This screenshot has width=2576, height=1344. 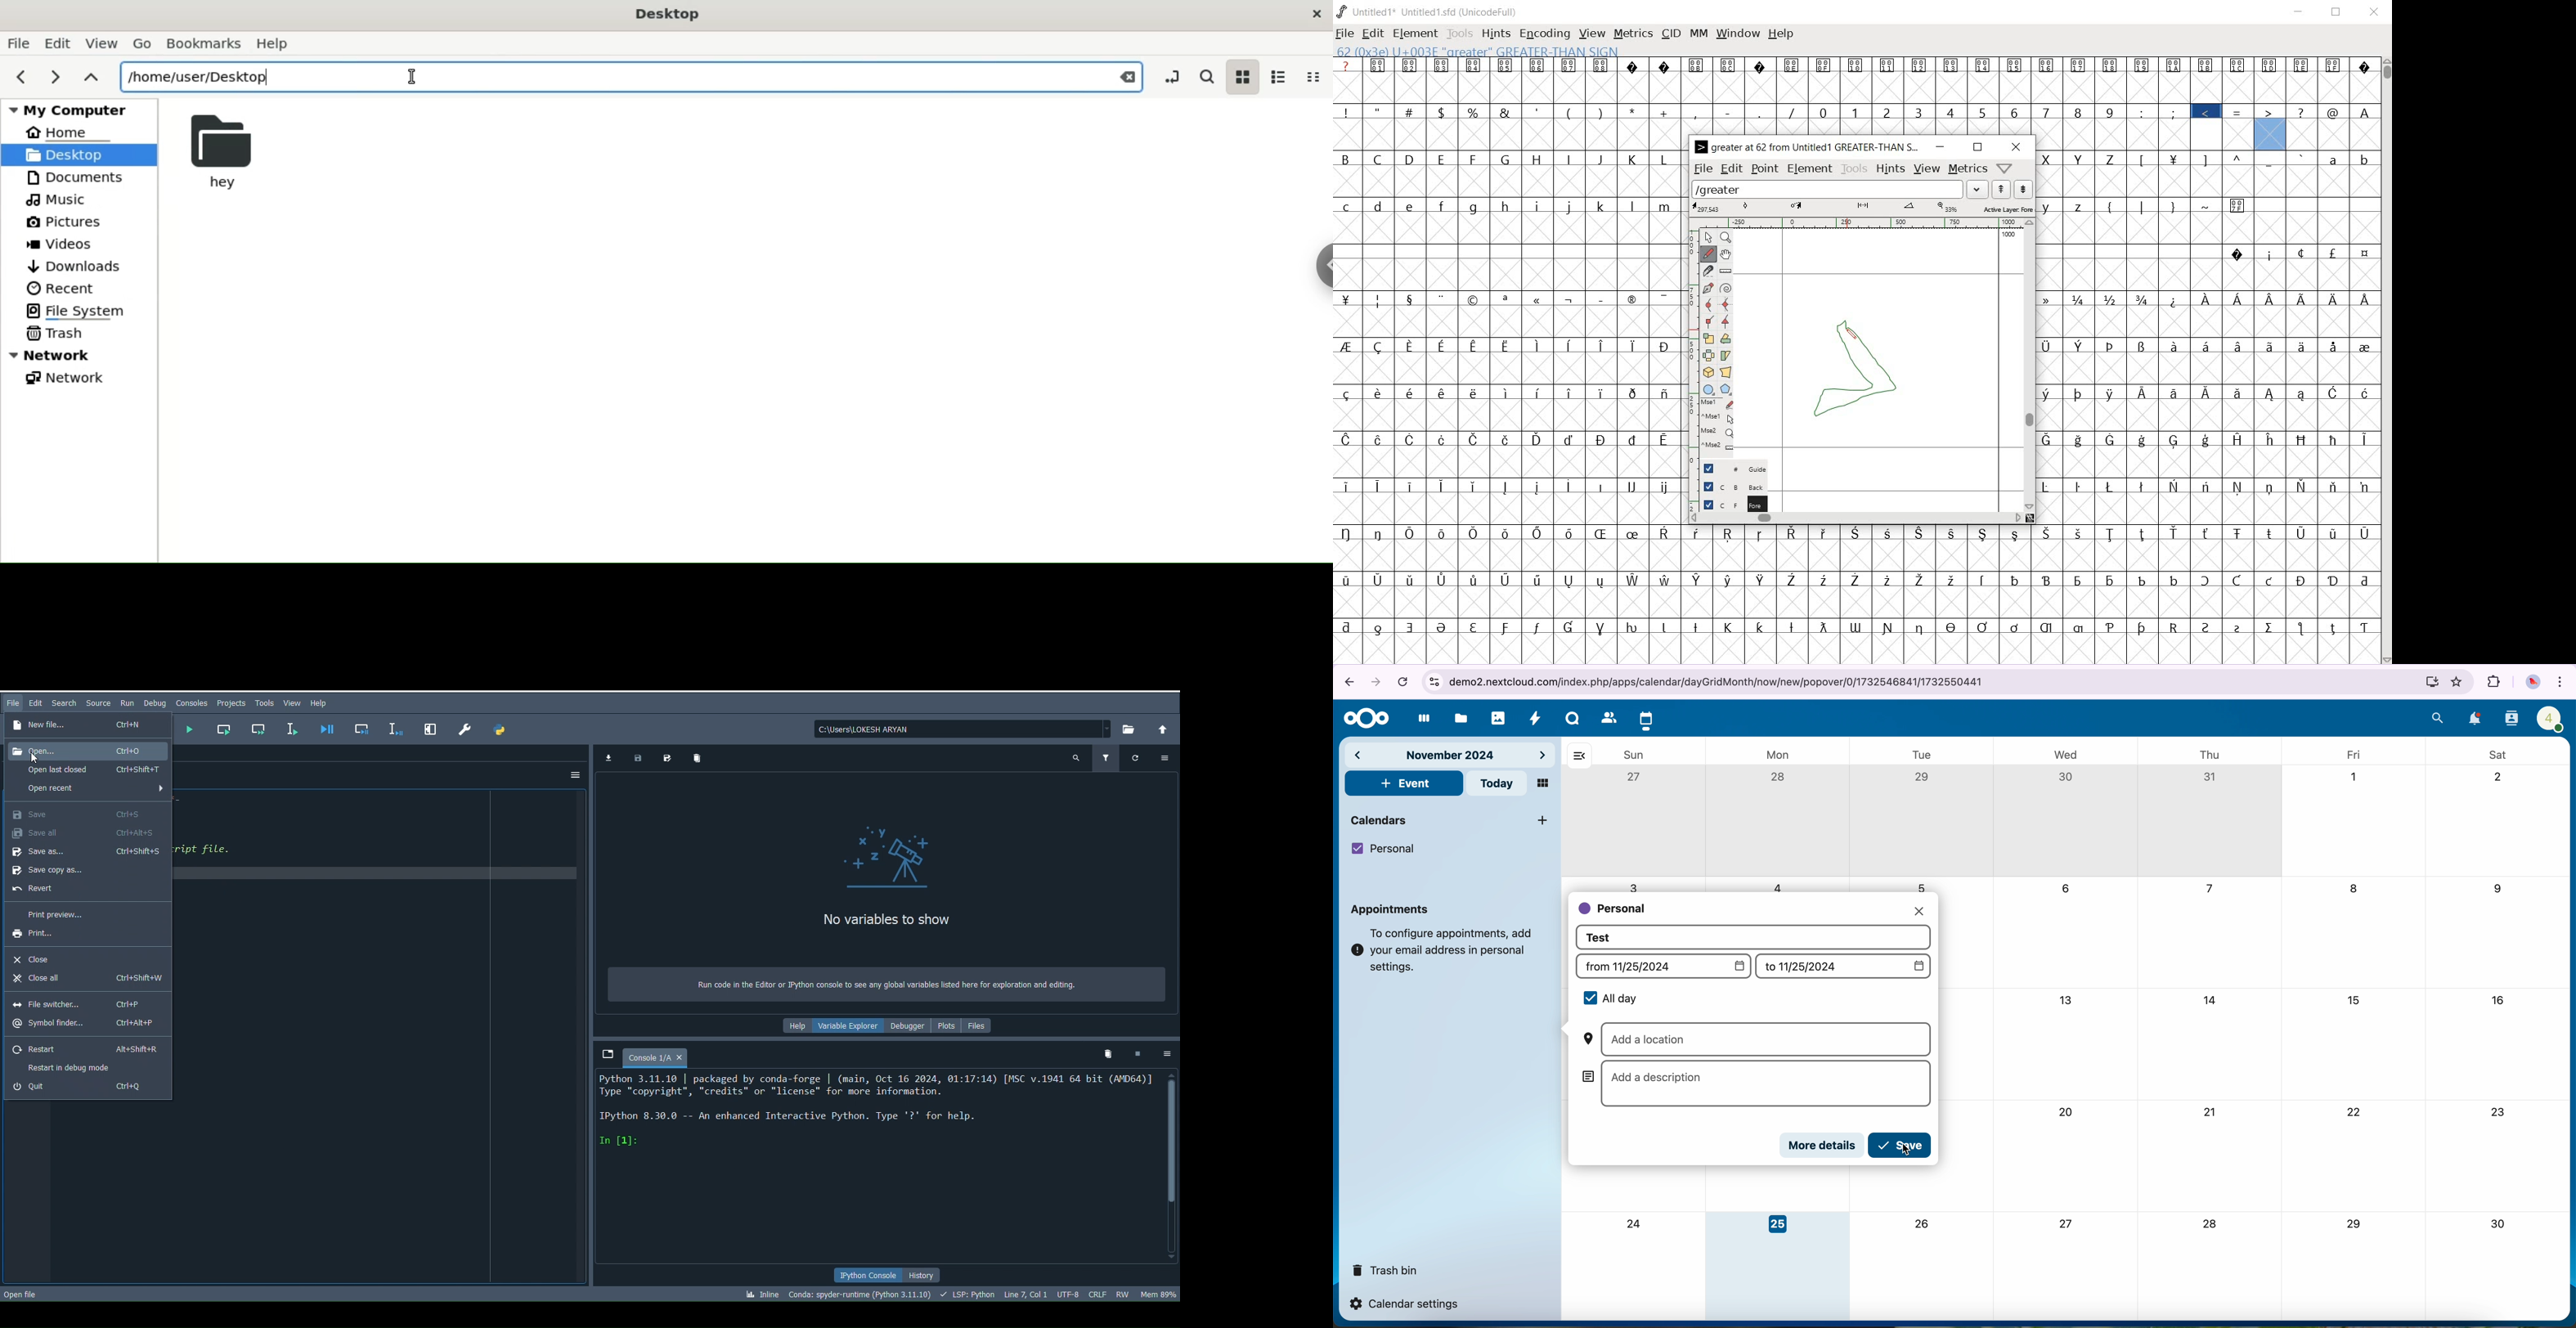 What do you see at coordinates (2210, 778) in the screenshot?
I see `31` at bounding box center [2210, 778].